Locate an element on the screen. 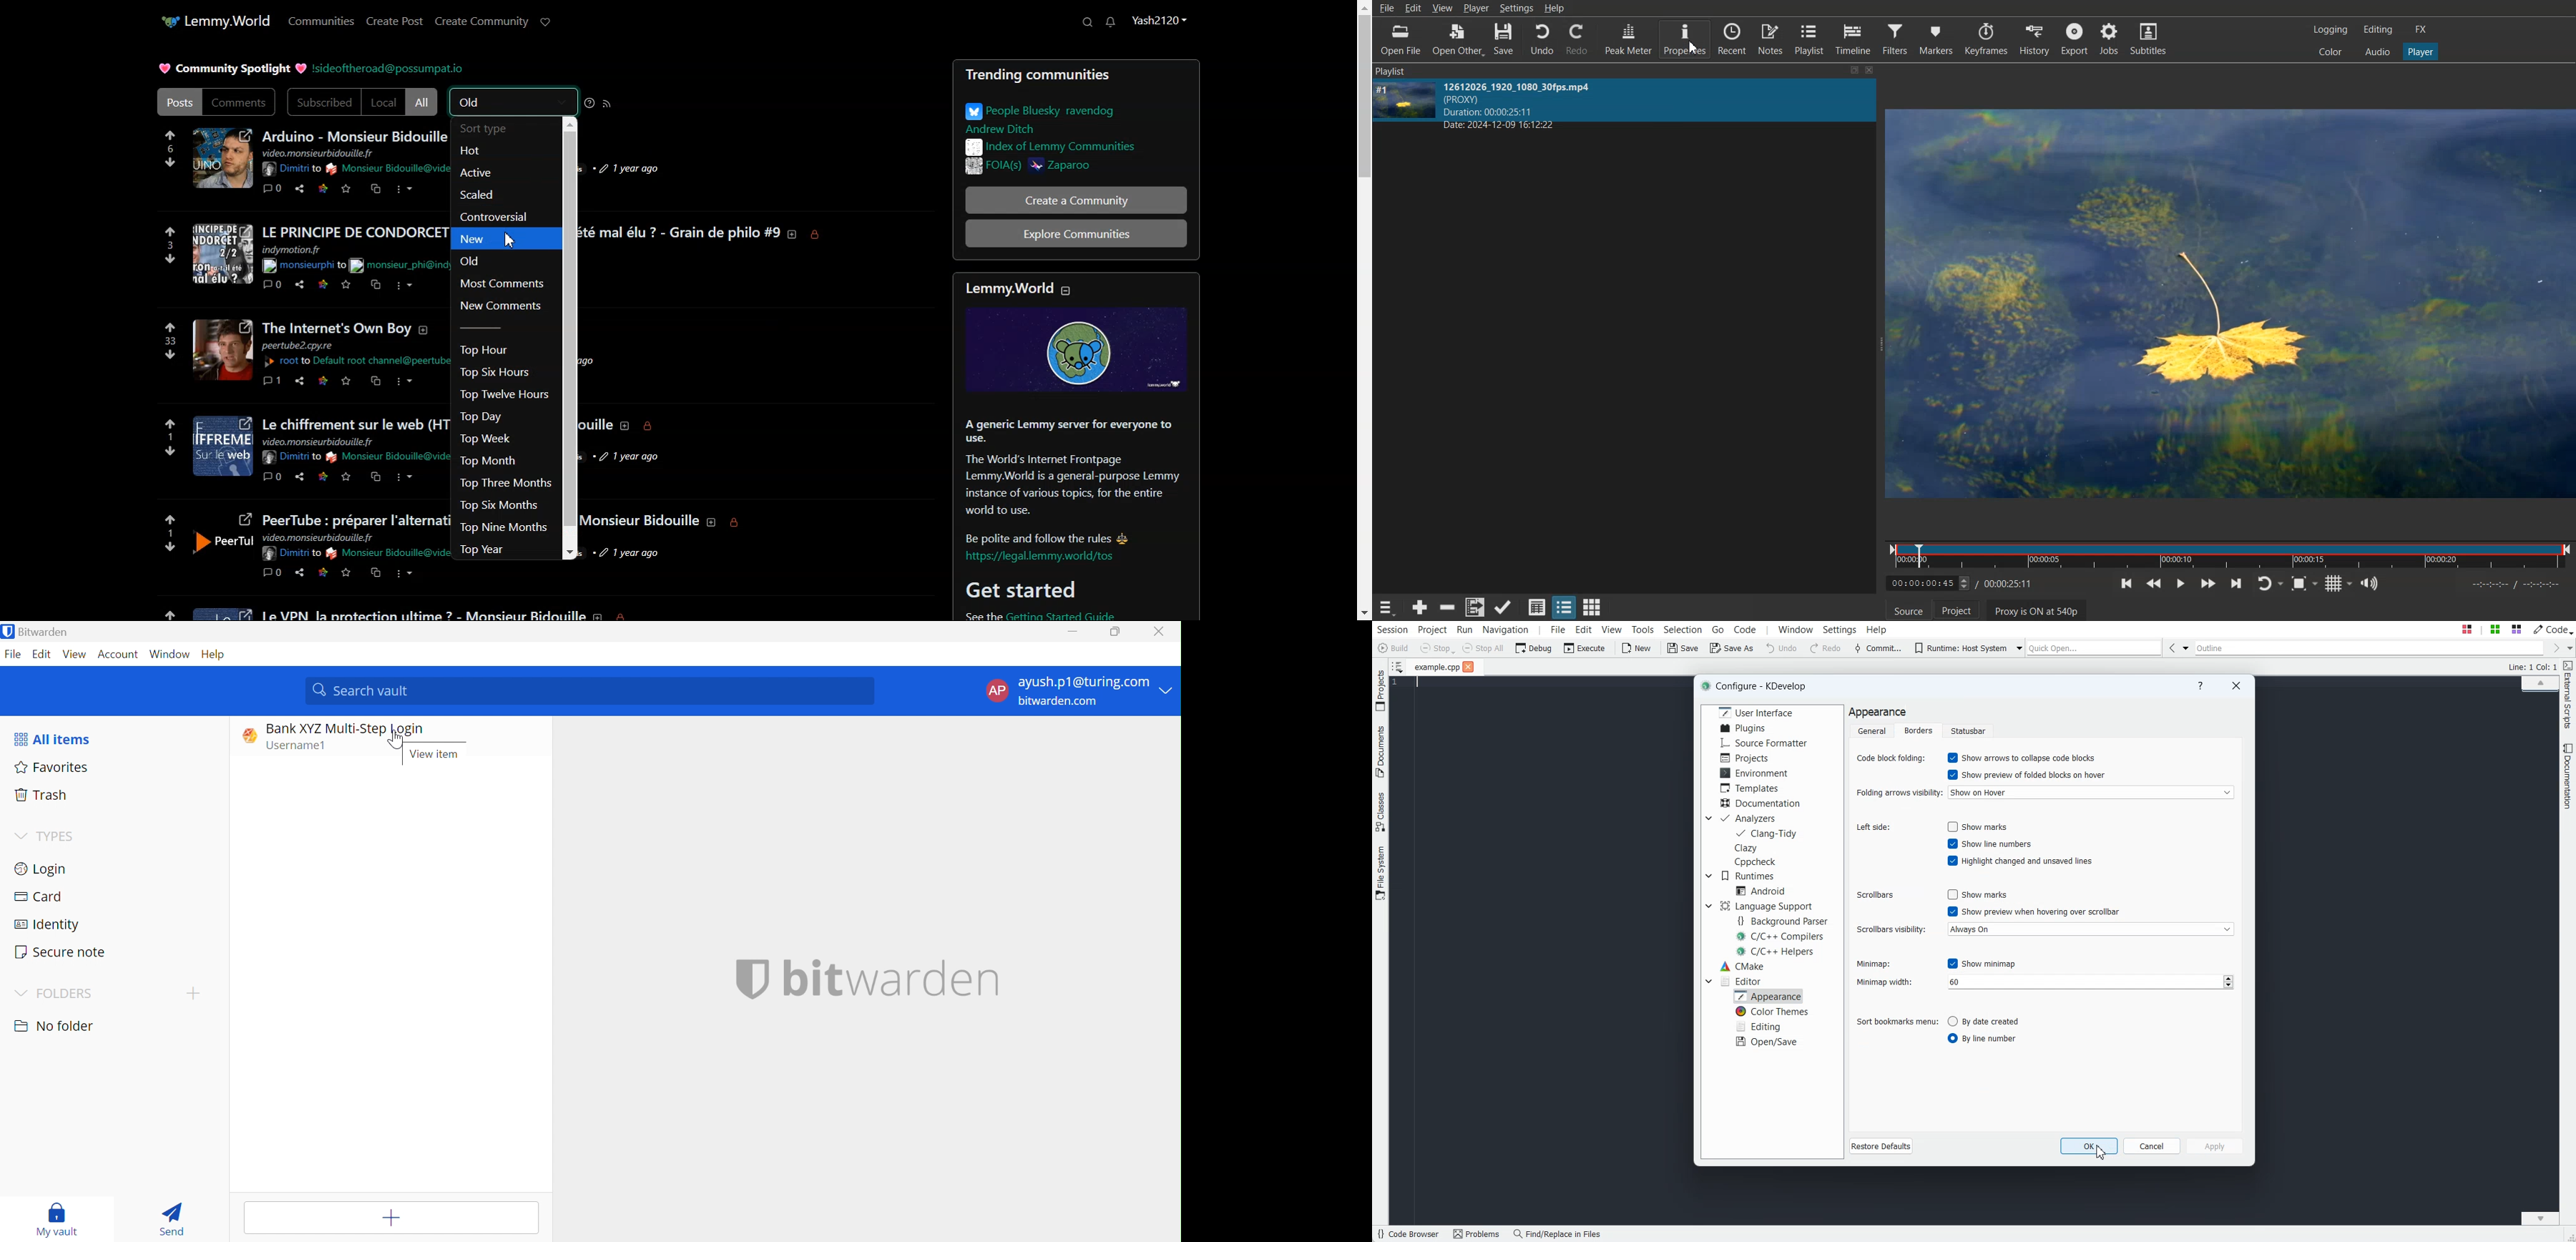 This screenshot has height=1260, width=2576. Color is located at coordinates (2331, 51).